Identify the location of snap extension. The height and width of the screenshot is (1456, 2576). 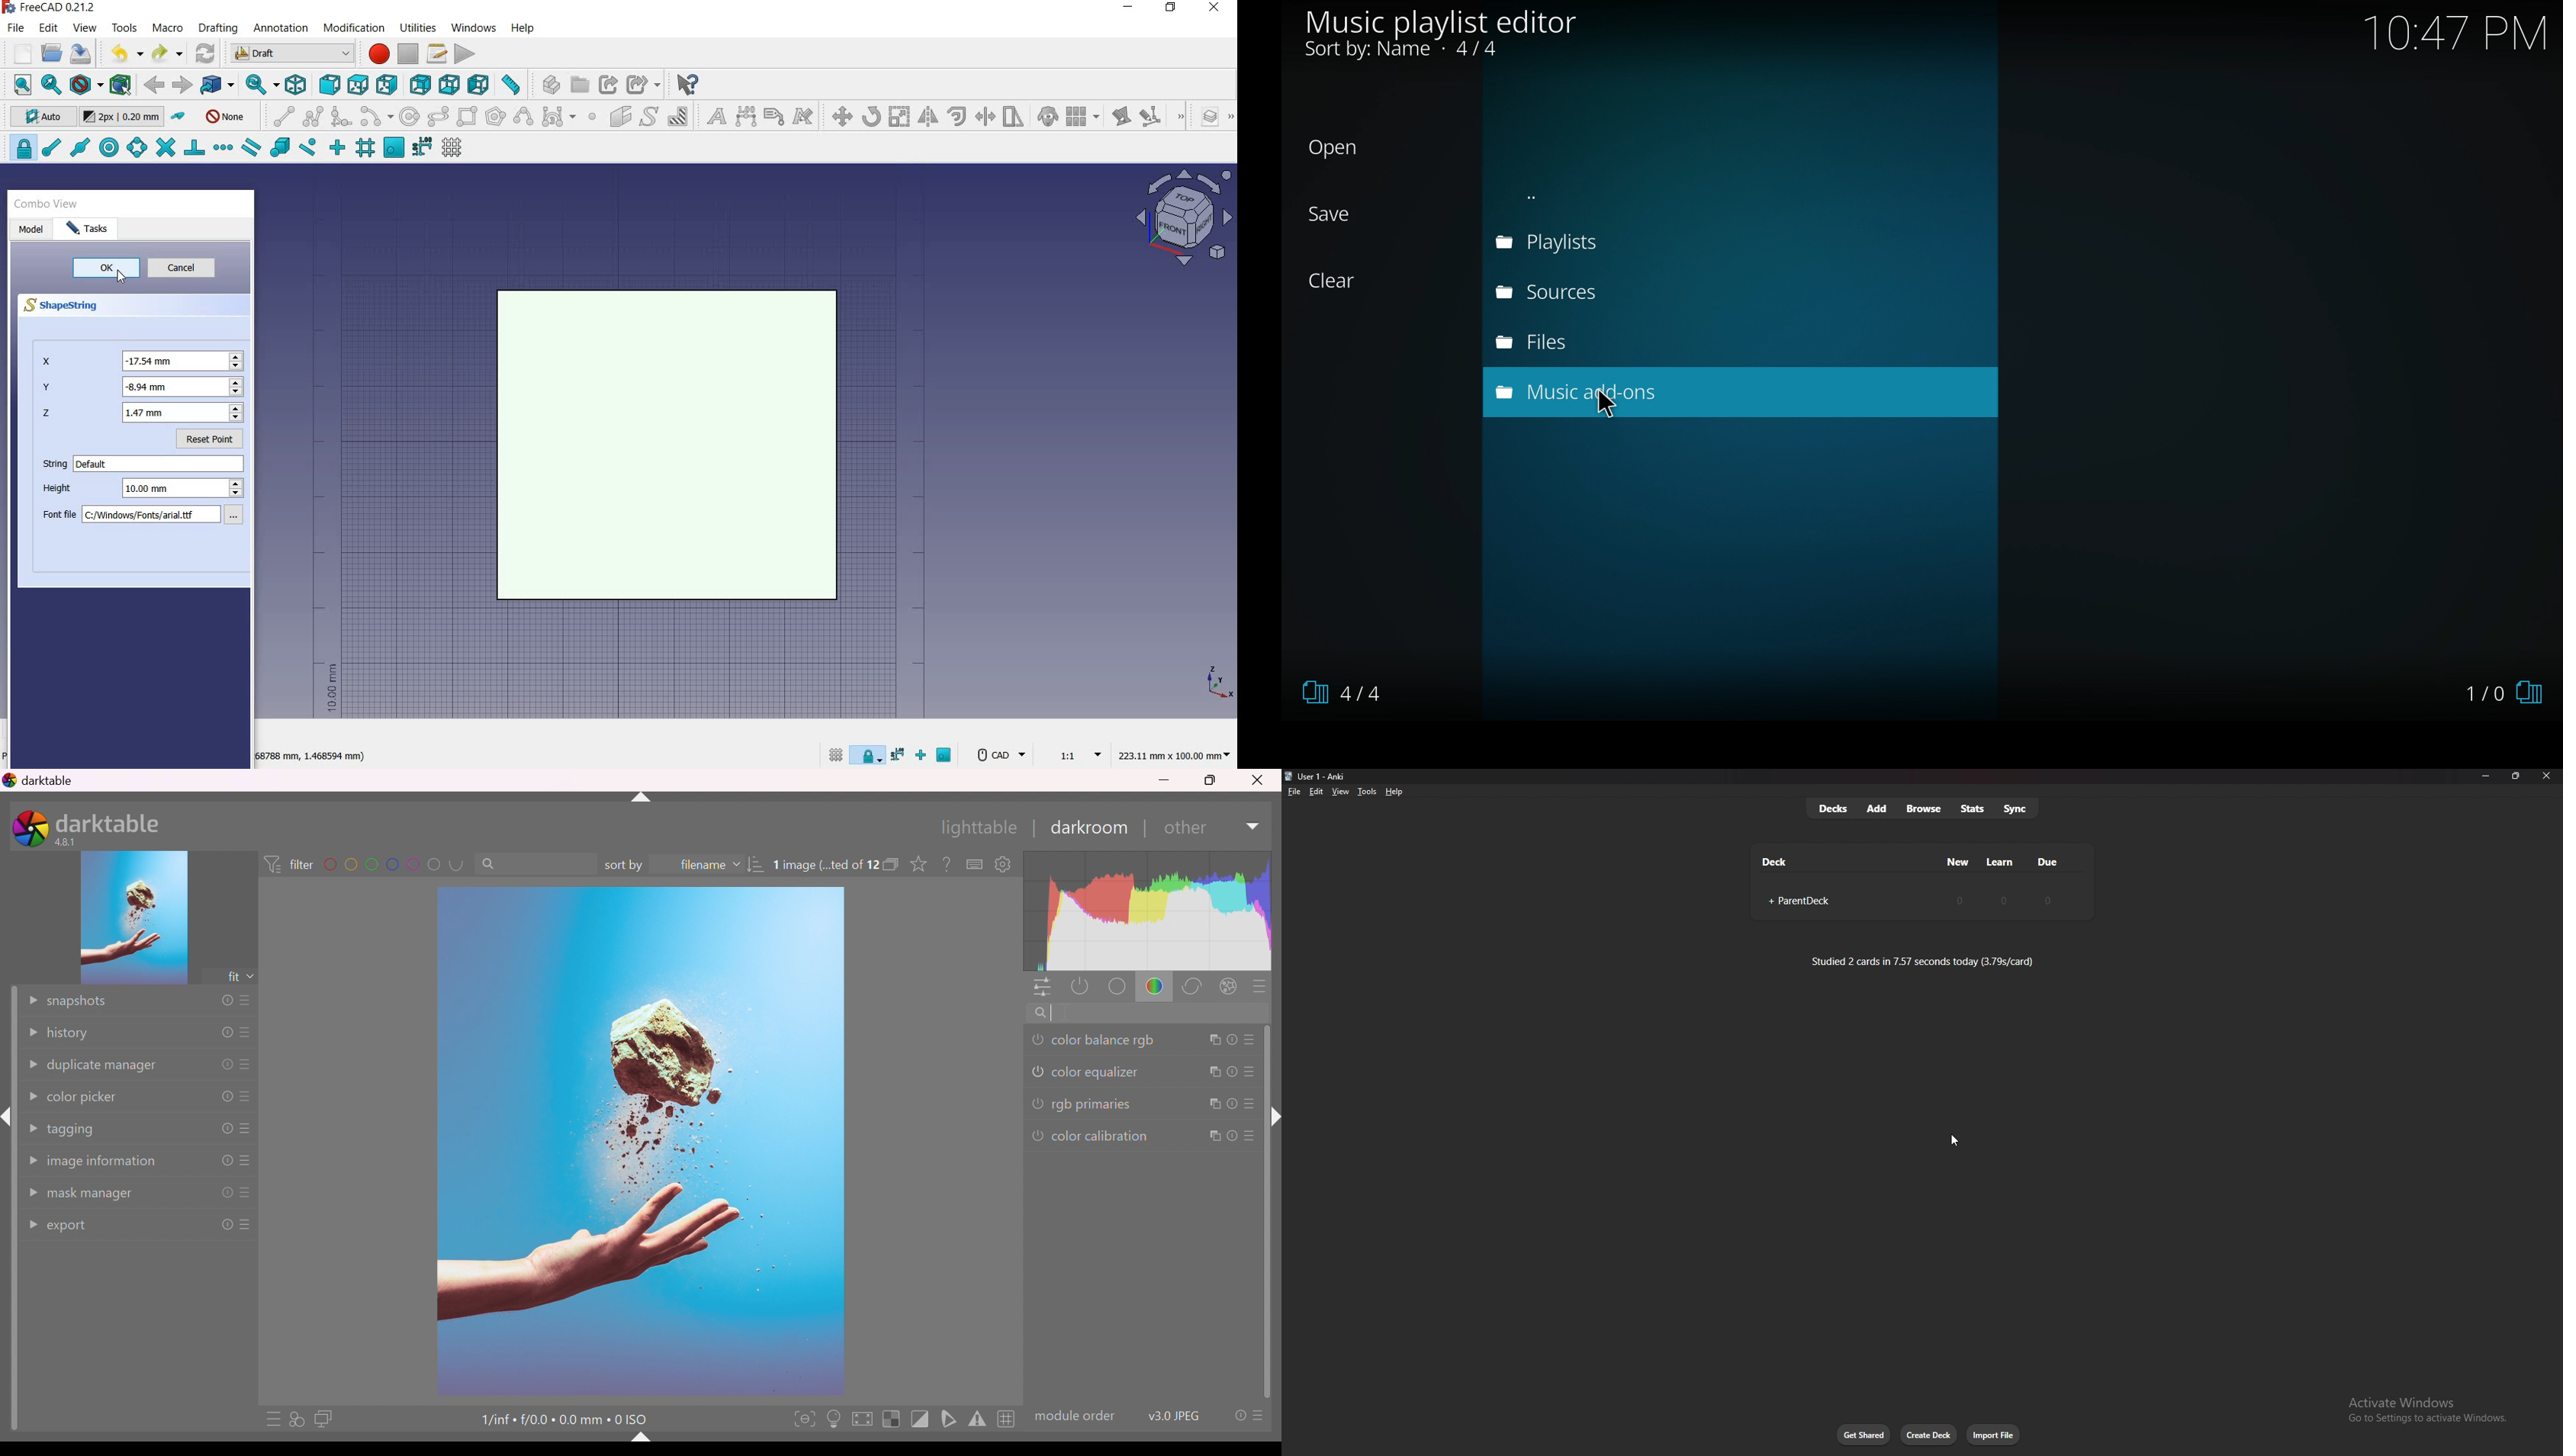
(222, 148).